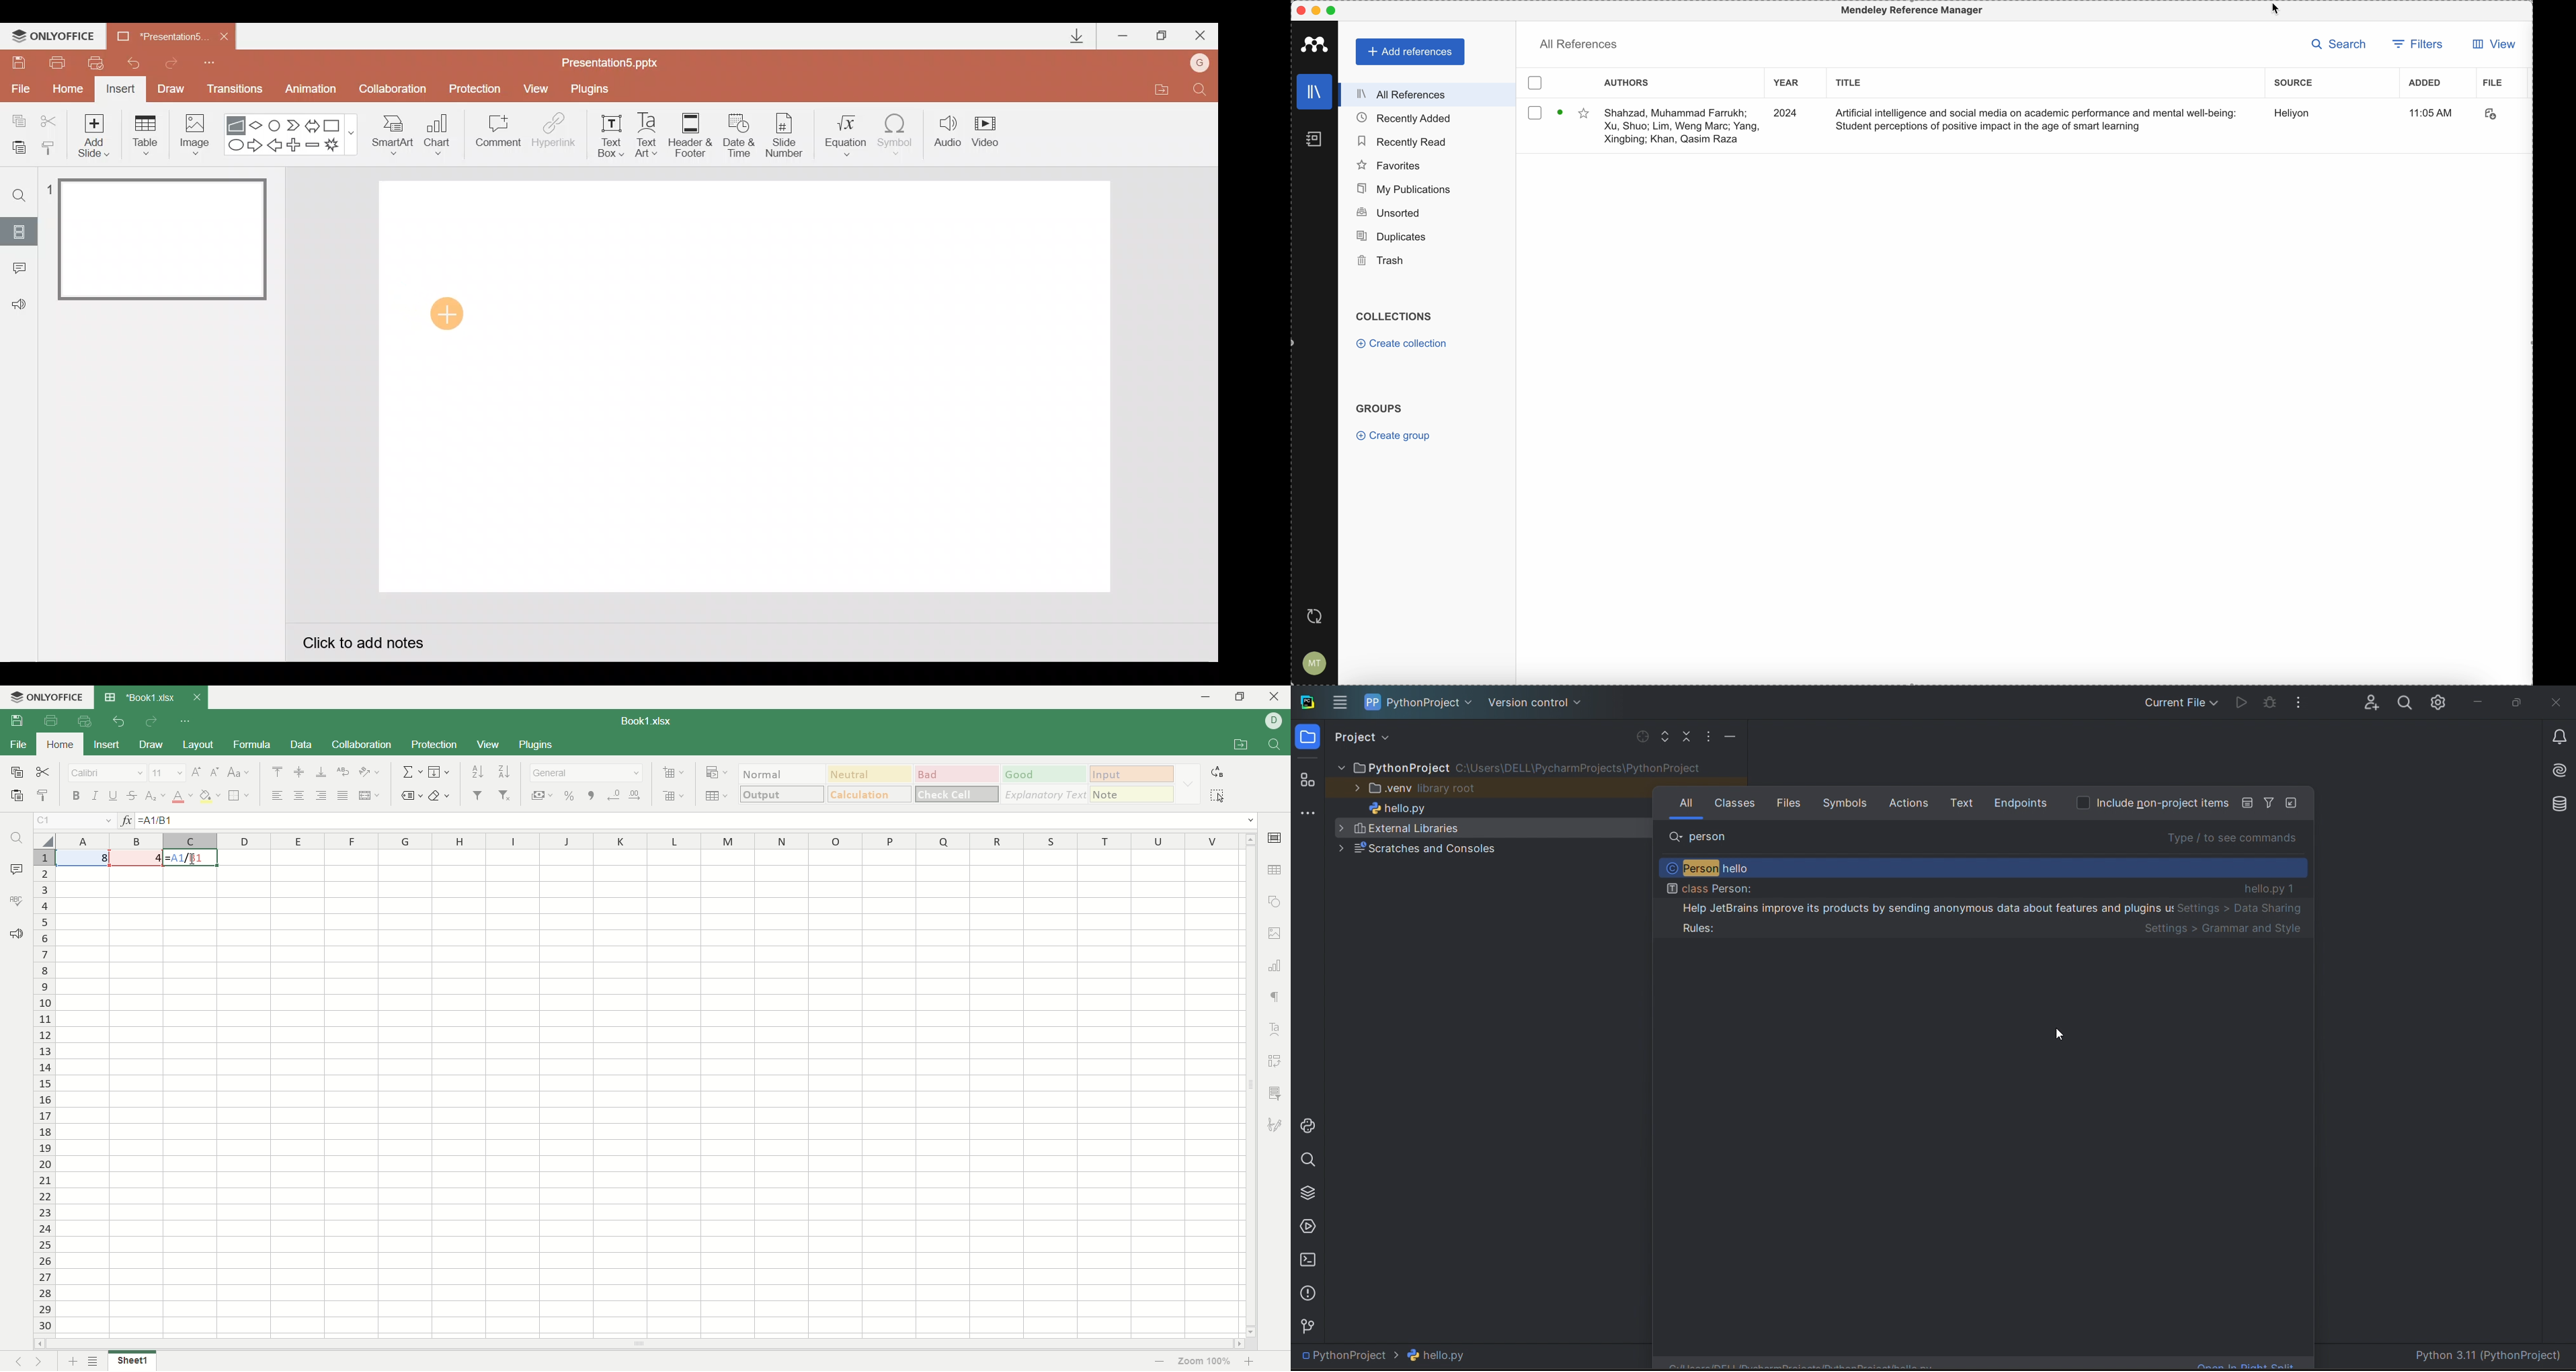 The image size is (2576, 1372). What do you see at coordinates (18, 88) in the screenshot?
I see `File` at bounding box center [18, 88].